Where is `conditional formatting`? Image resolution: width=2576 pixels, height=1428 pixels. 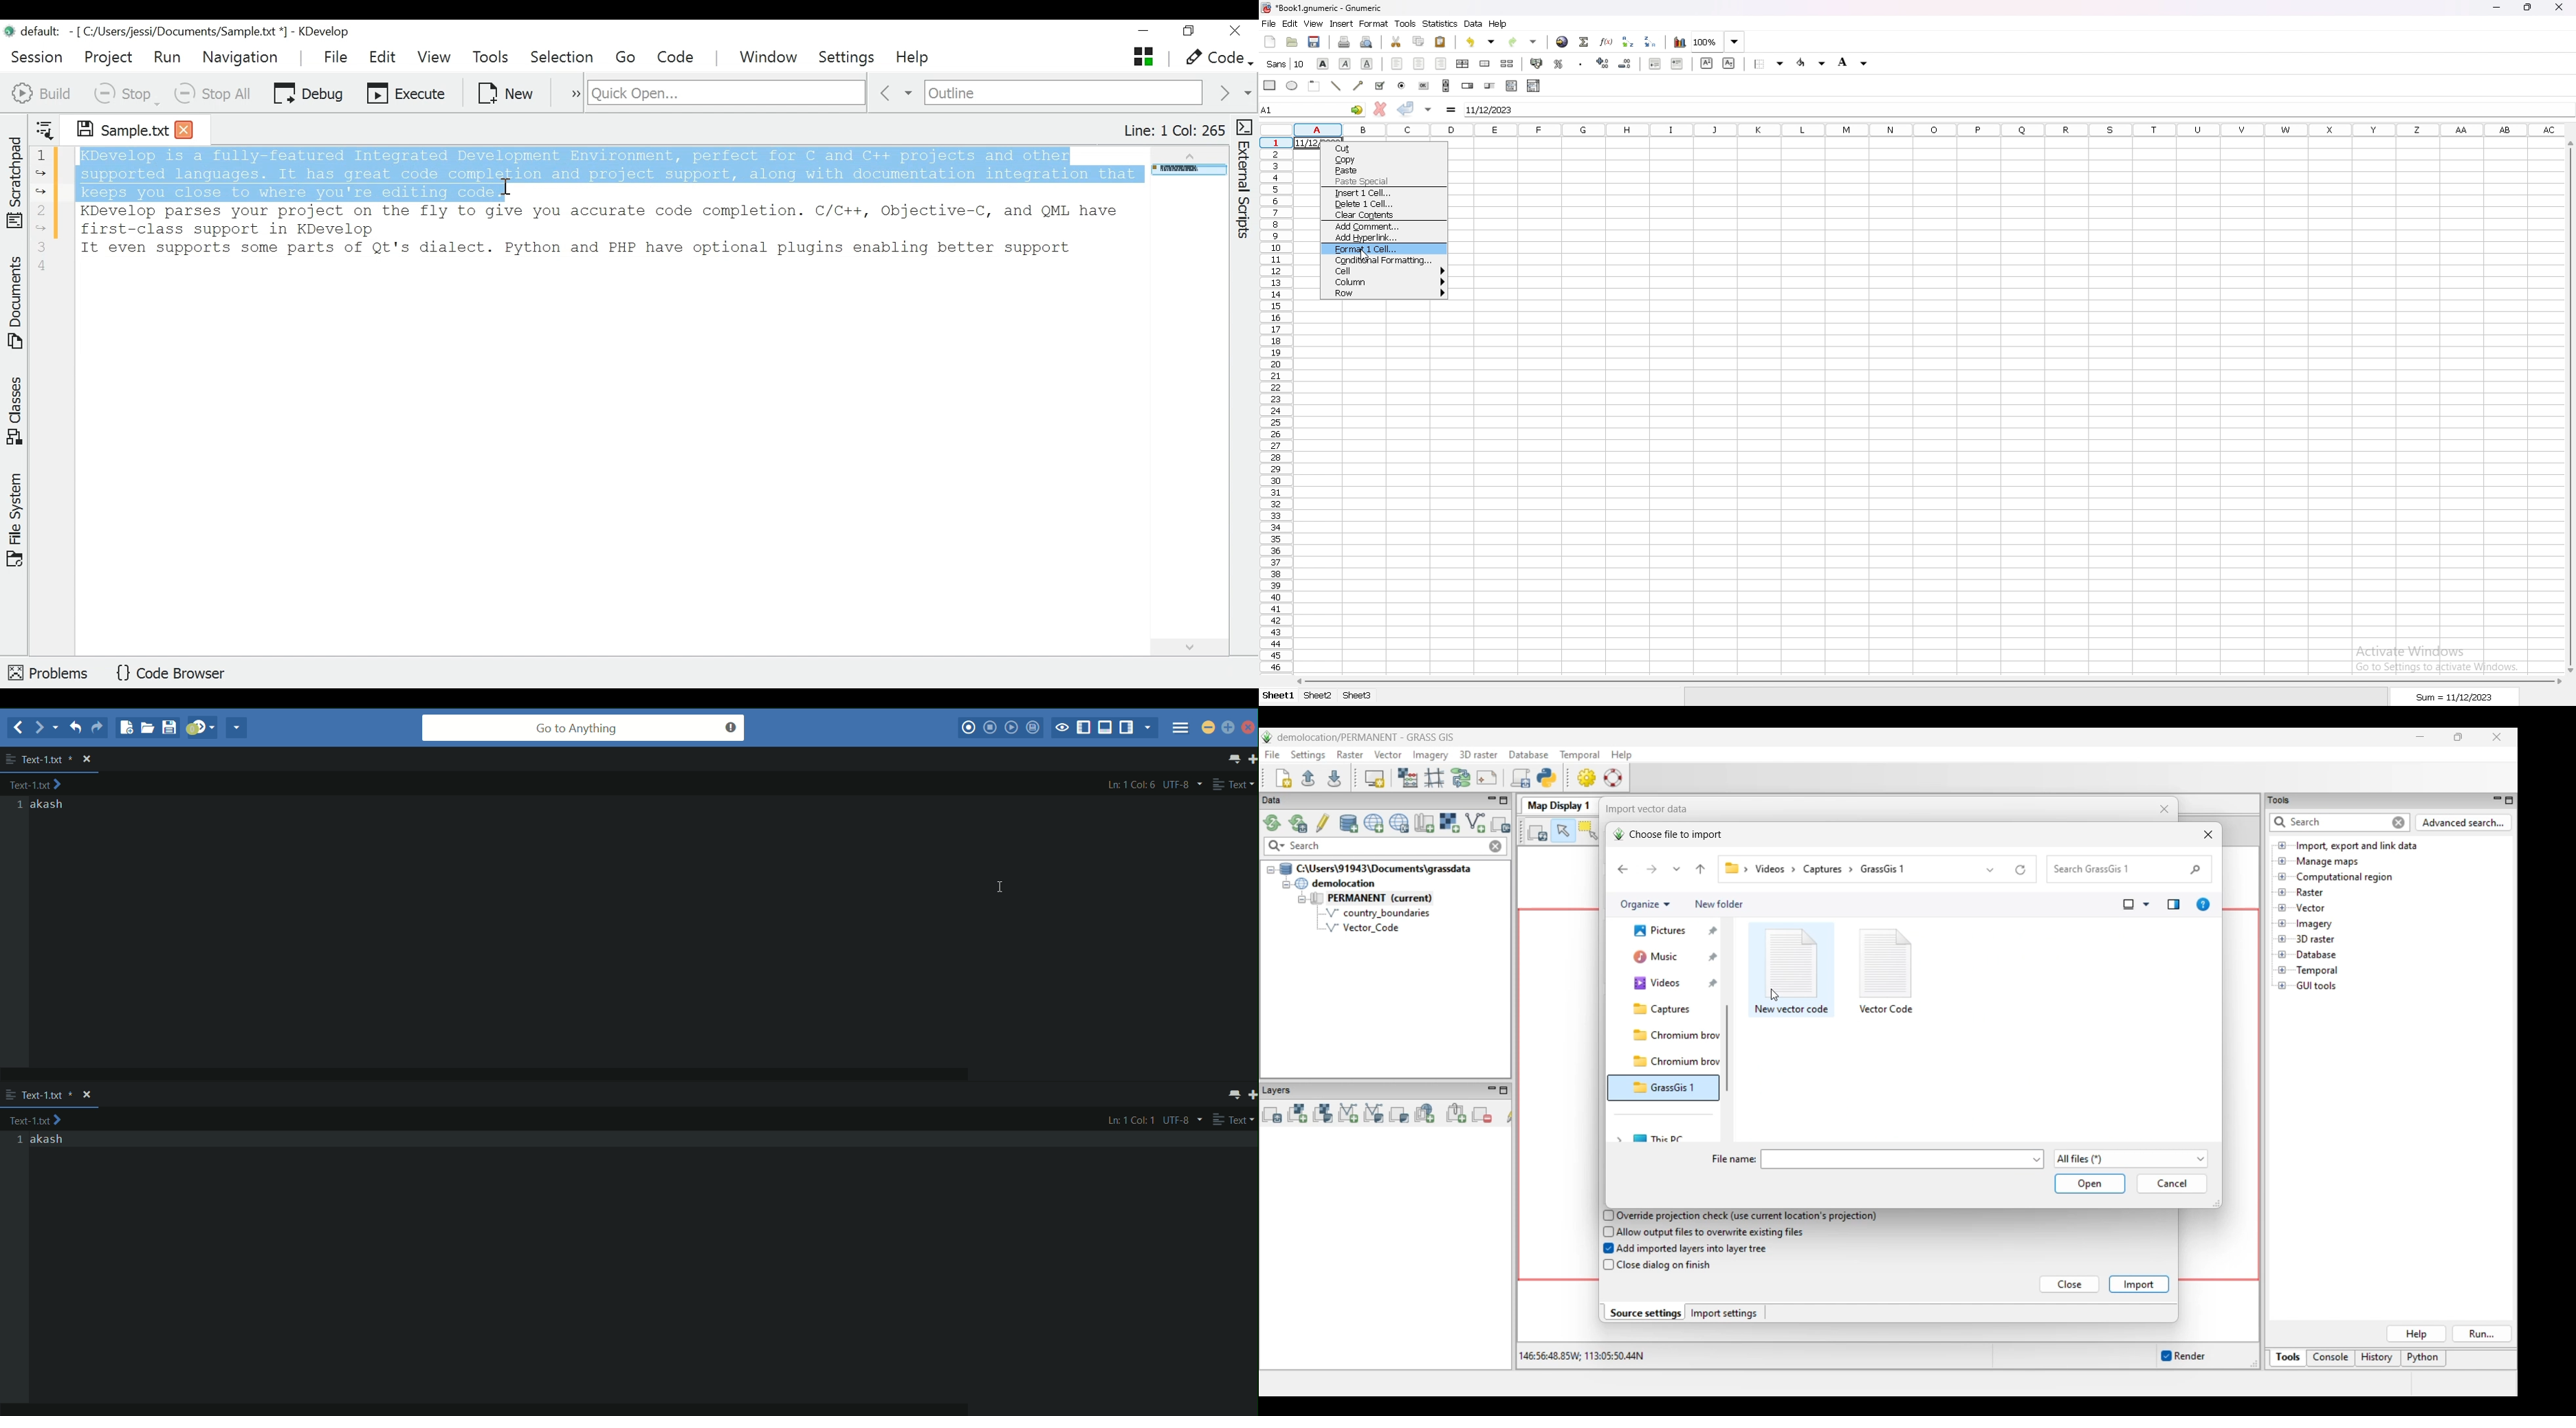 conditional formatting is located at coordinates (1384, 260).